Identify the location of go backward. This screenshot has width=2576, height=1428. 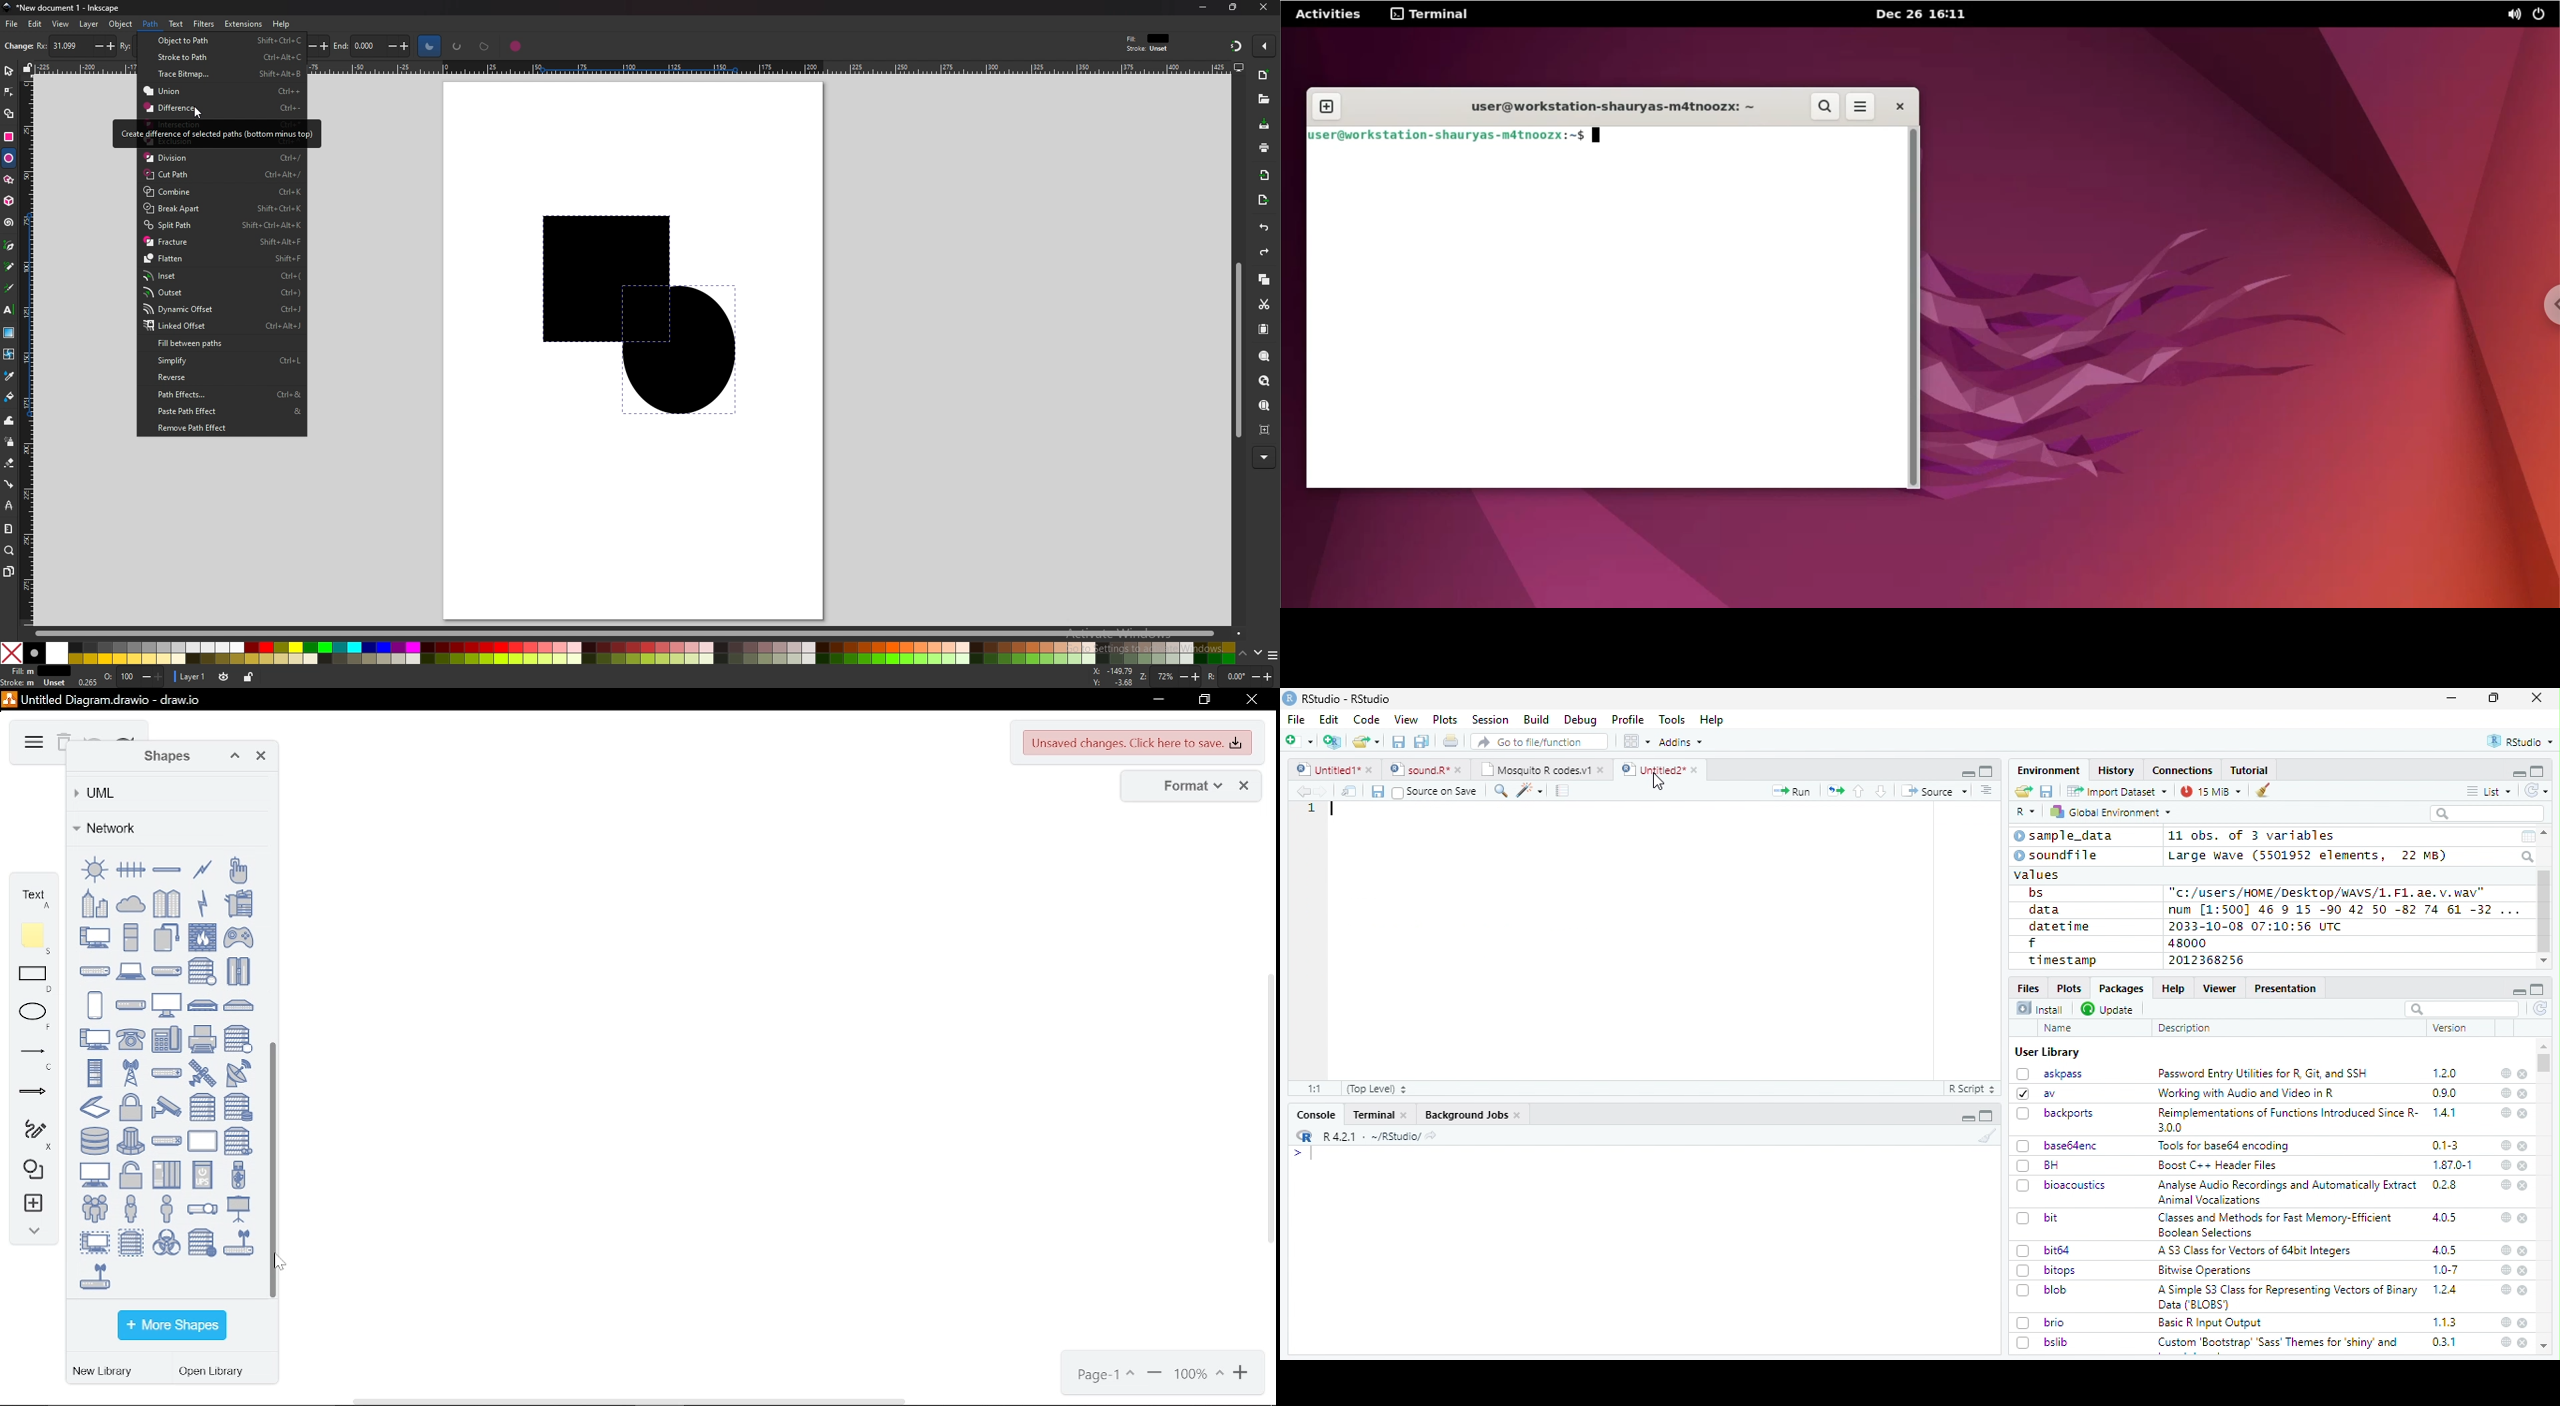
(1303, 790).